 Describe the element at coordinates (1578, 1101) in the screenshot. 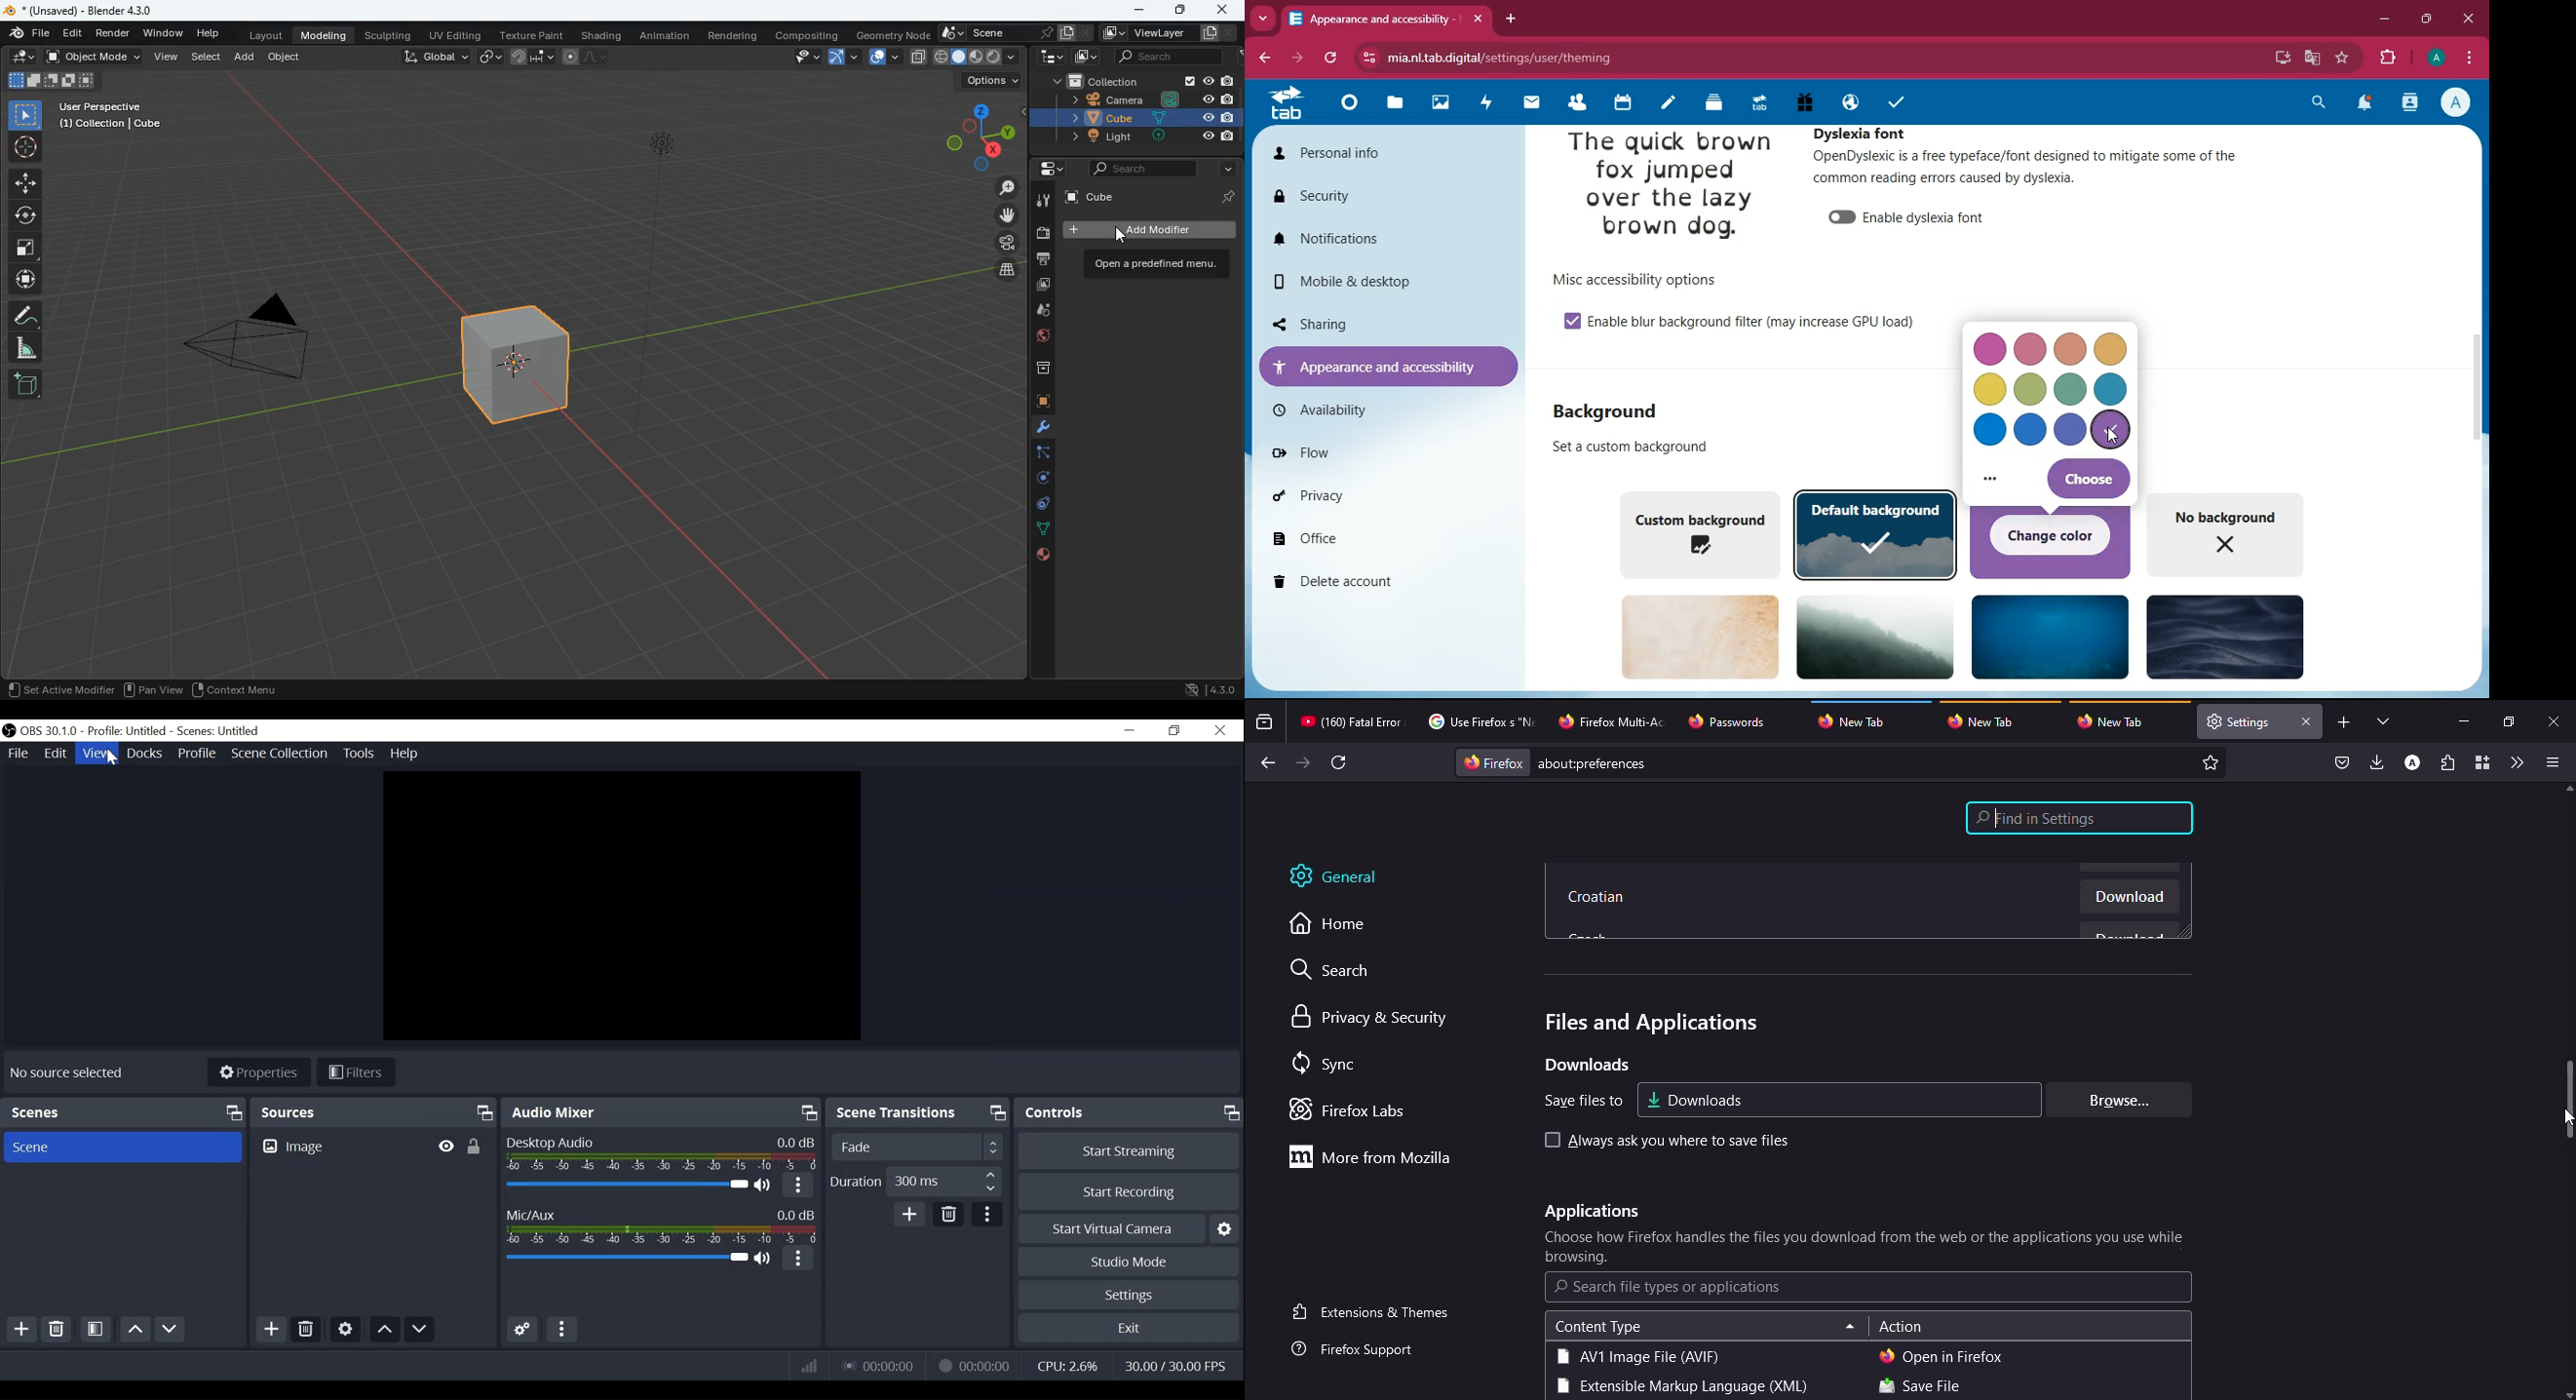

I see `save to` at that location.